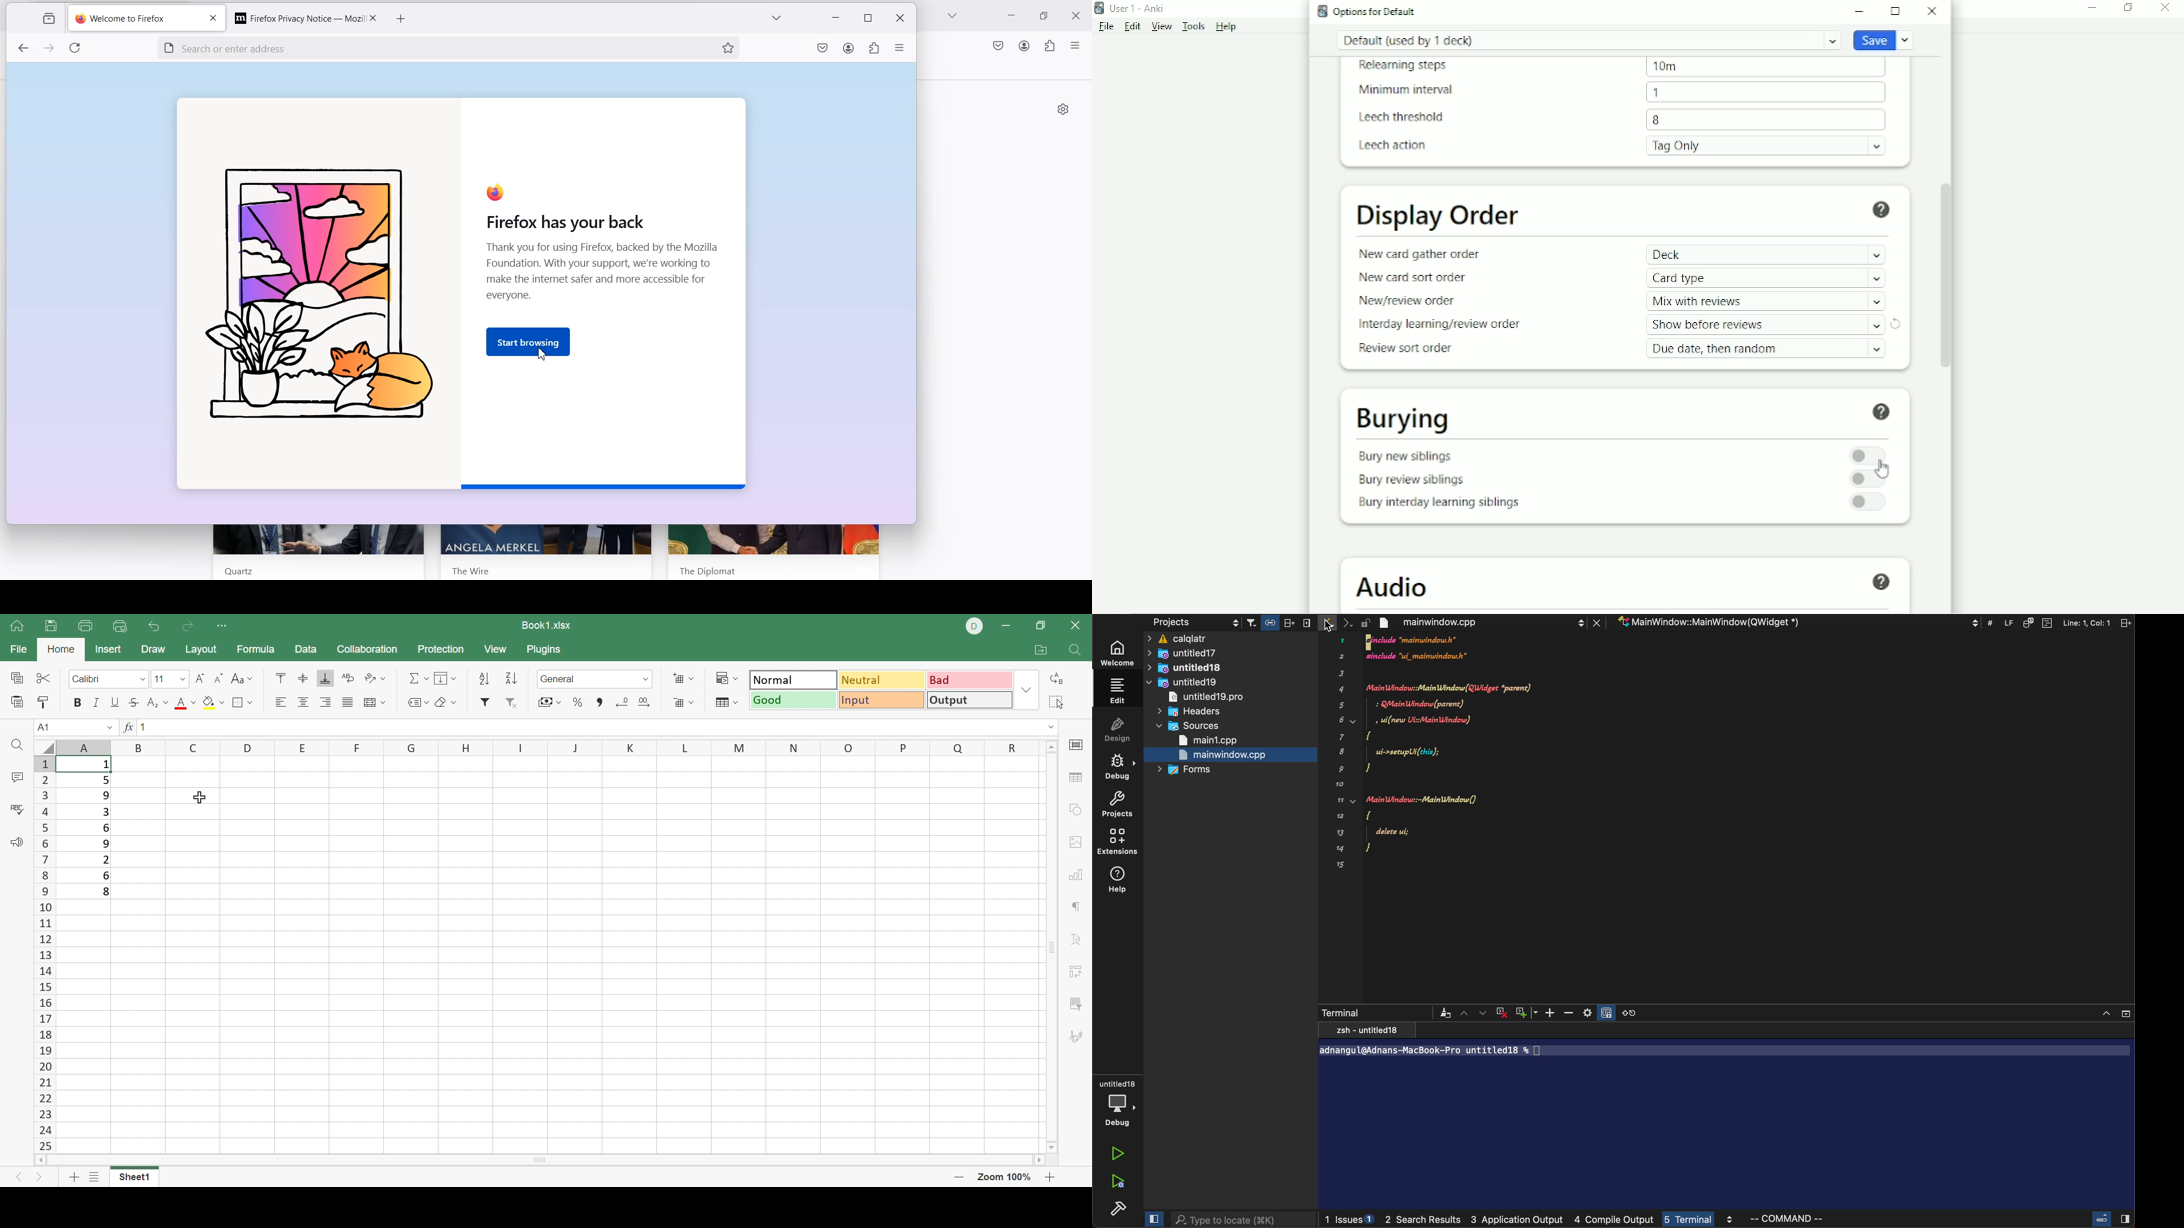 The height and width of the screenshot is (1232, 2184). What do you see at coordinates (1952, 267) in the screenshot?
I see `Vertical scrollbar` at bounding box center [1952, 267].